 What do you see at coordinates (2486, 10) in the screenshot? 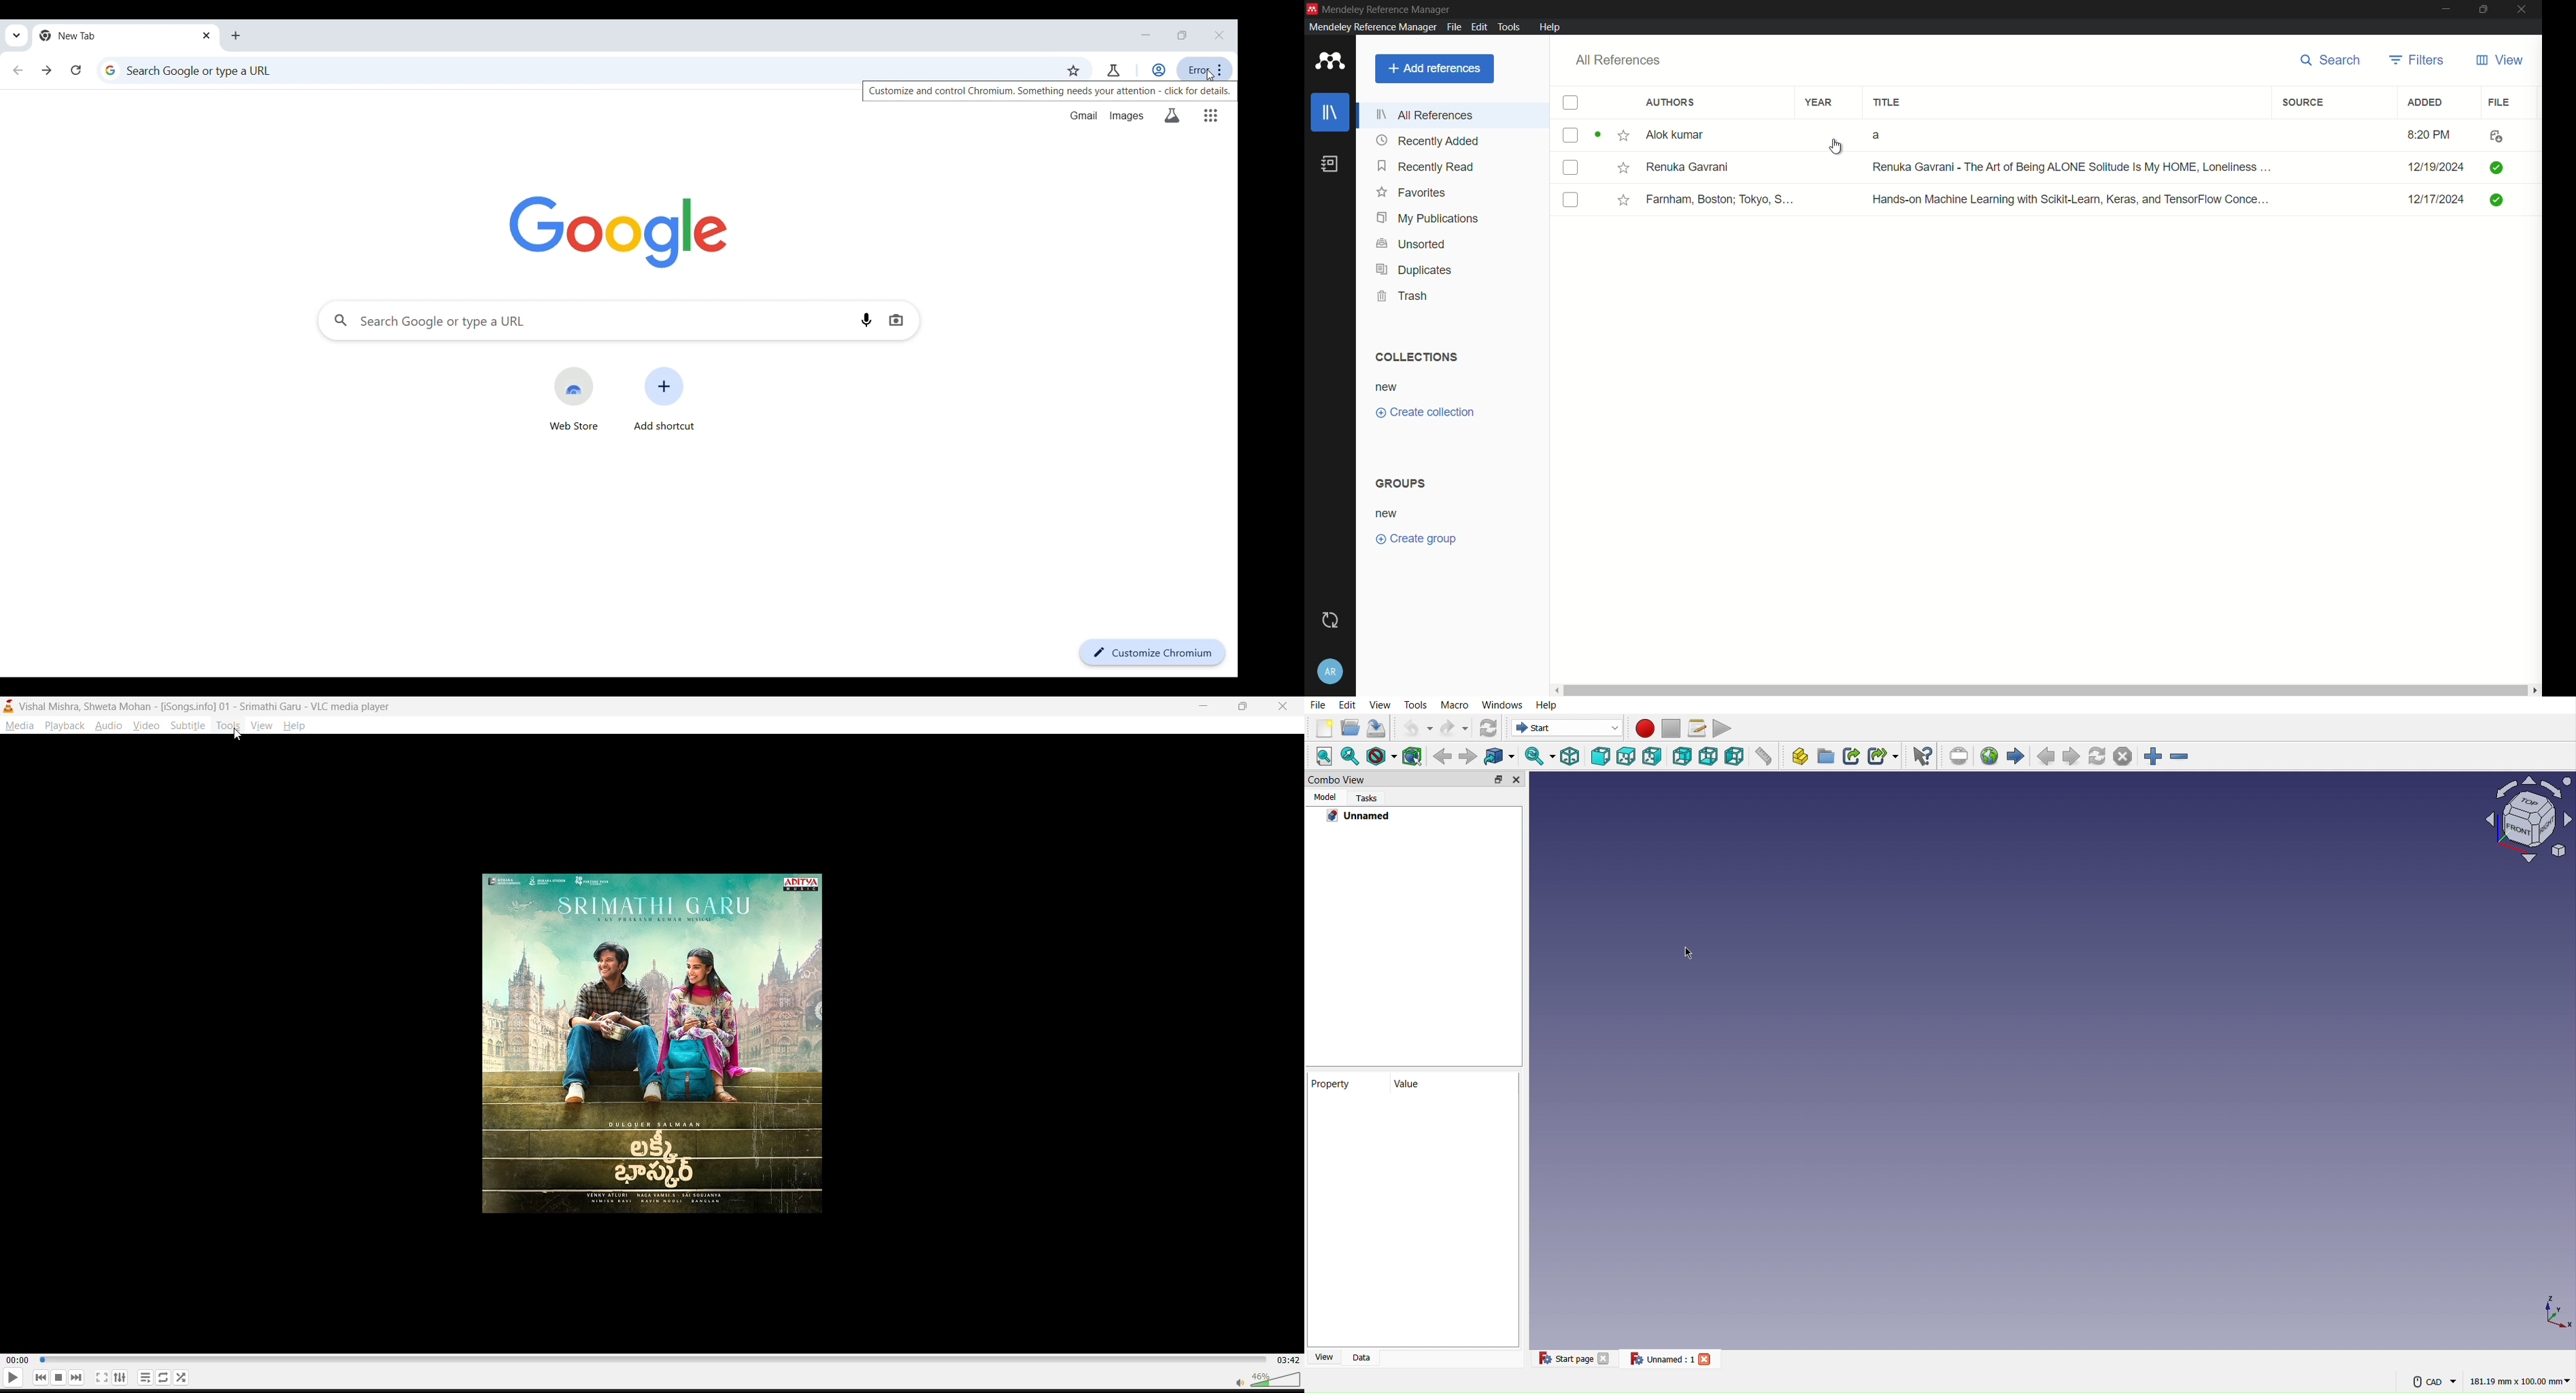
I see `maximize` at bounding box center [2486, 10].